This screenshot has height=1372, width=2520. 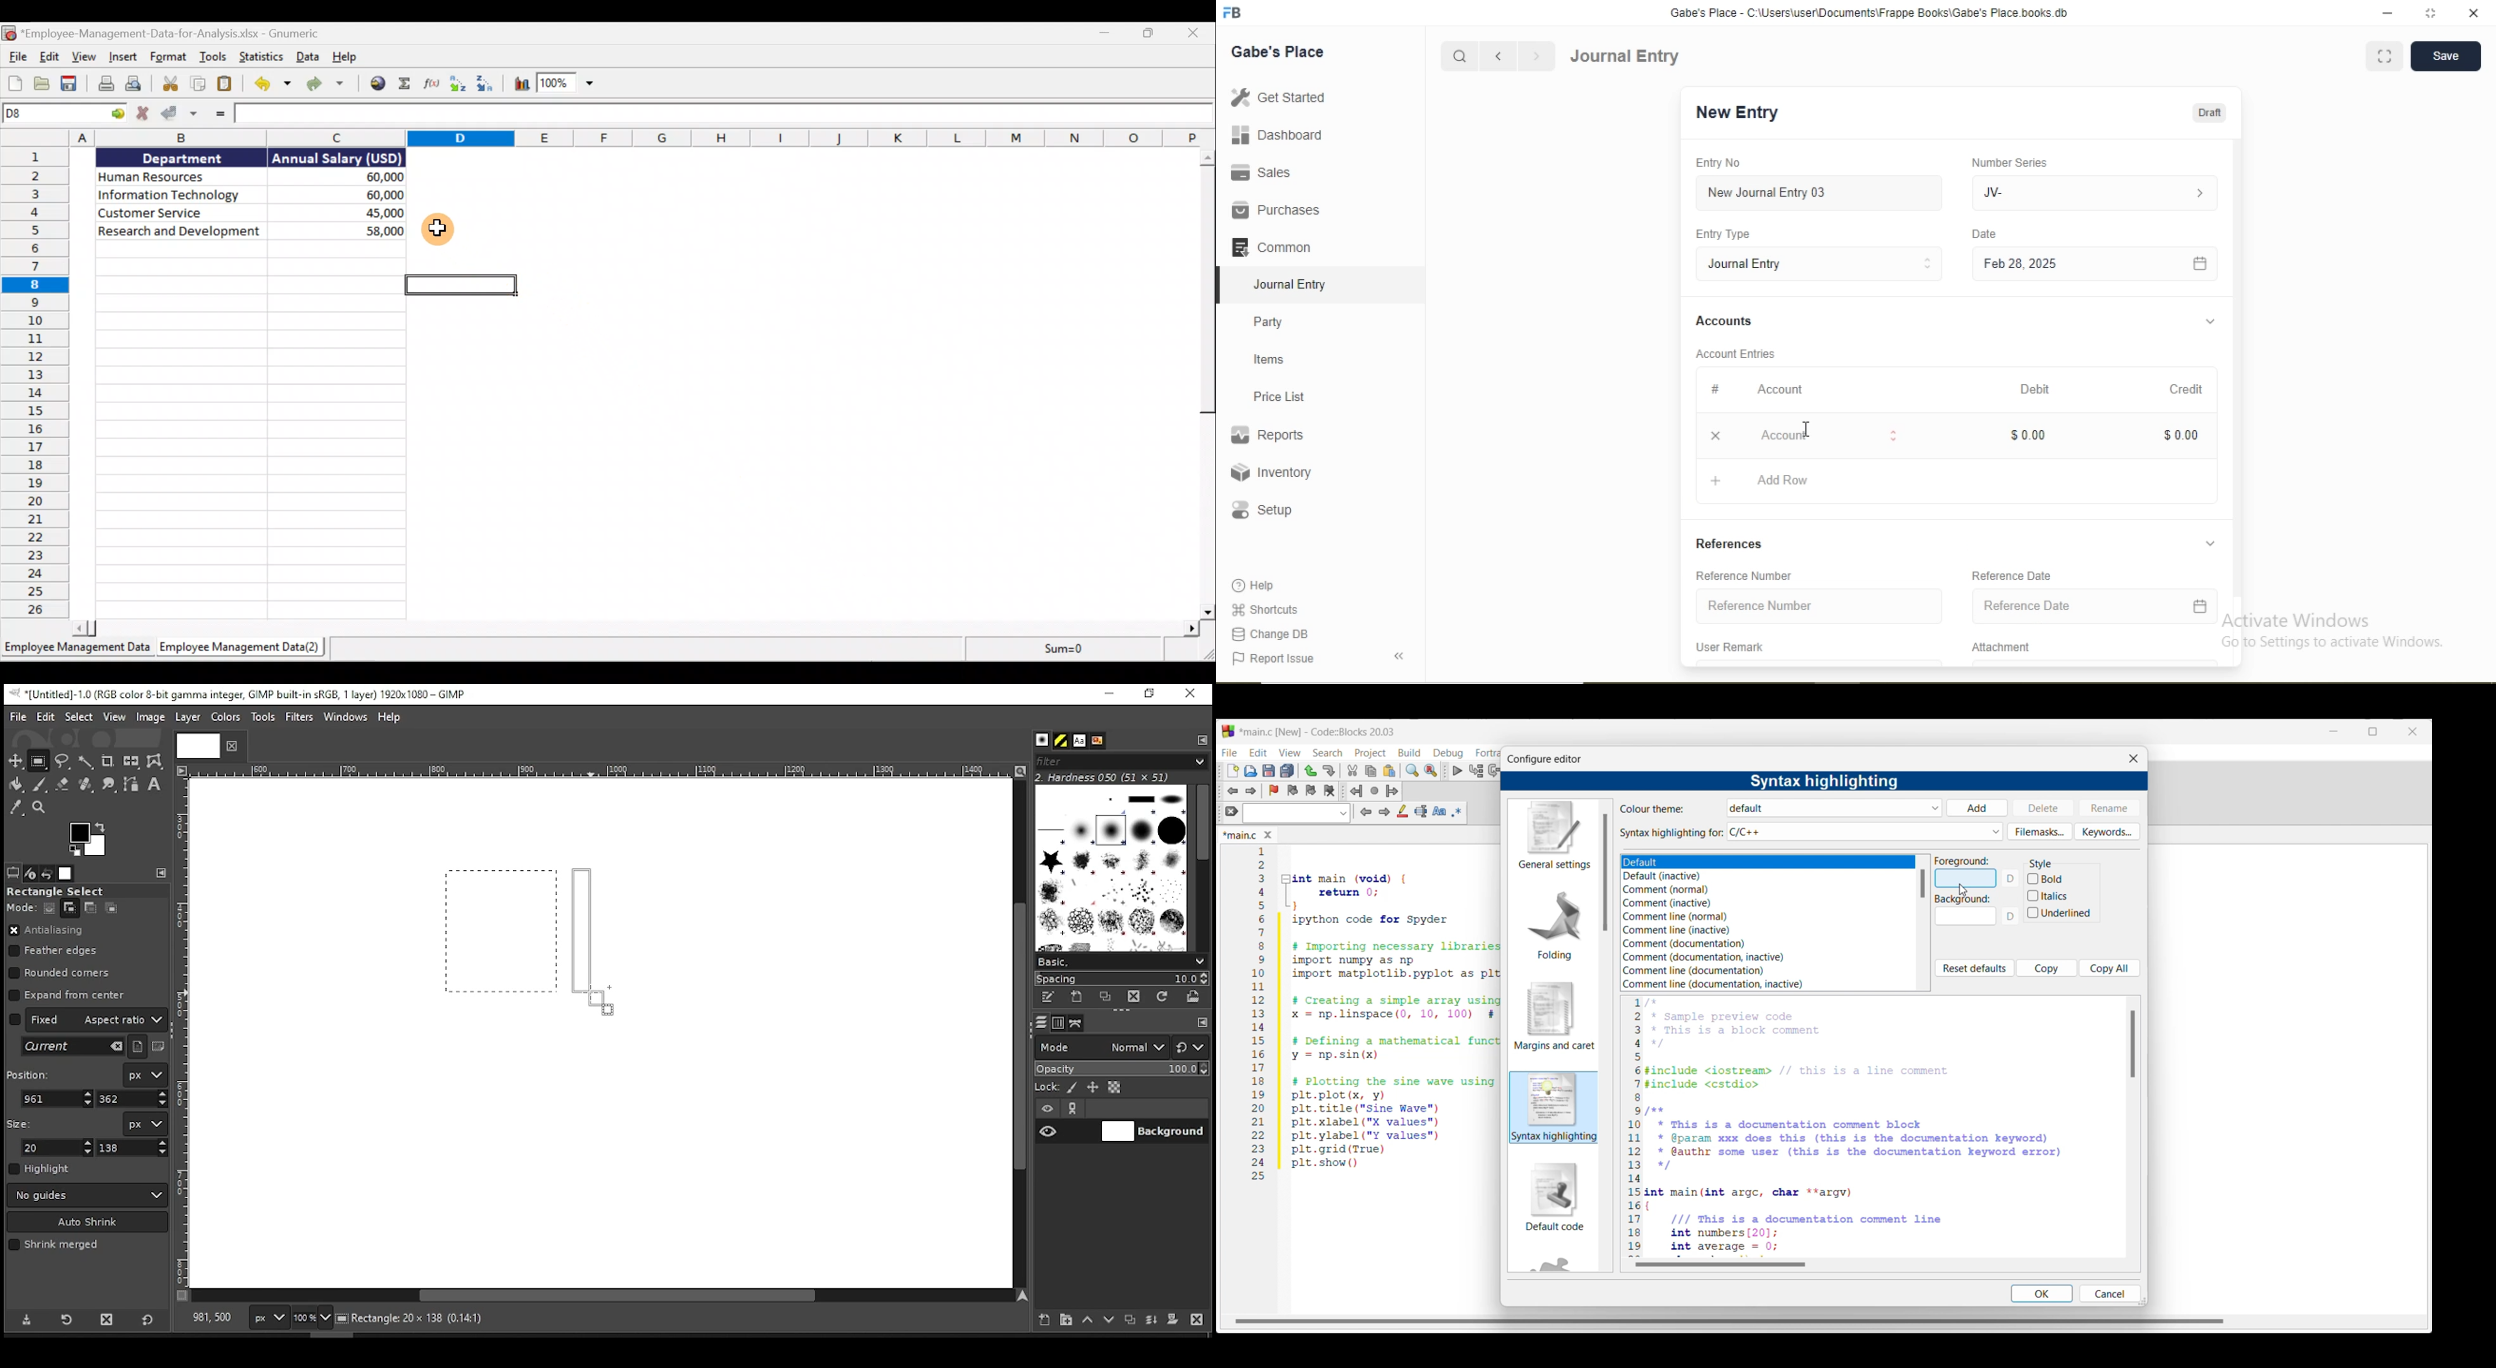 What do you see at coordinates (1431, 771) in the screenshot?
I see `Replace` at bounding box center [1431, 771].